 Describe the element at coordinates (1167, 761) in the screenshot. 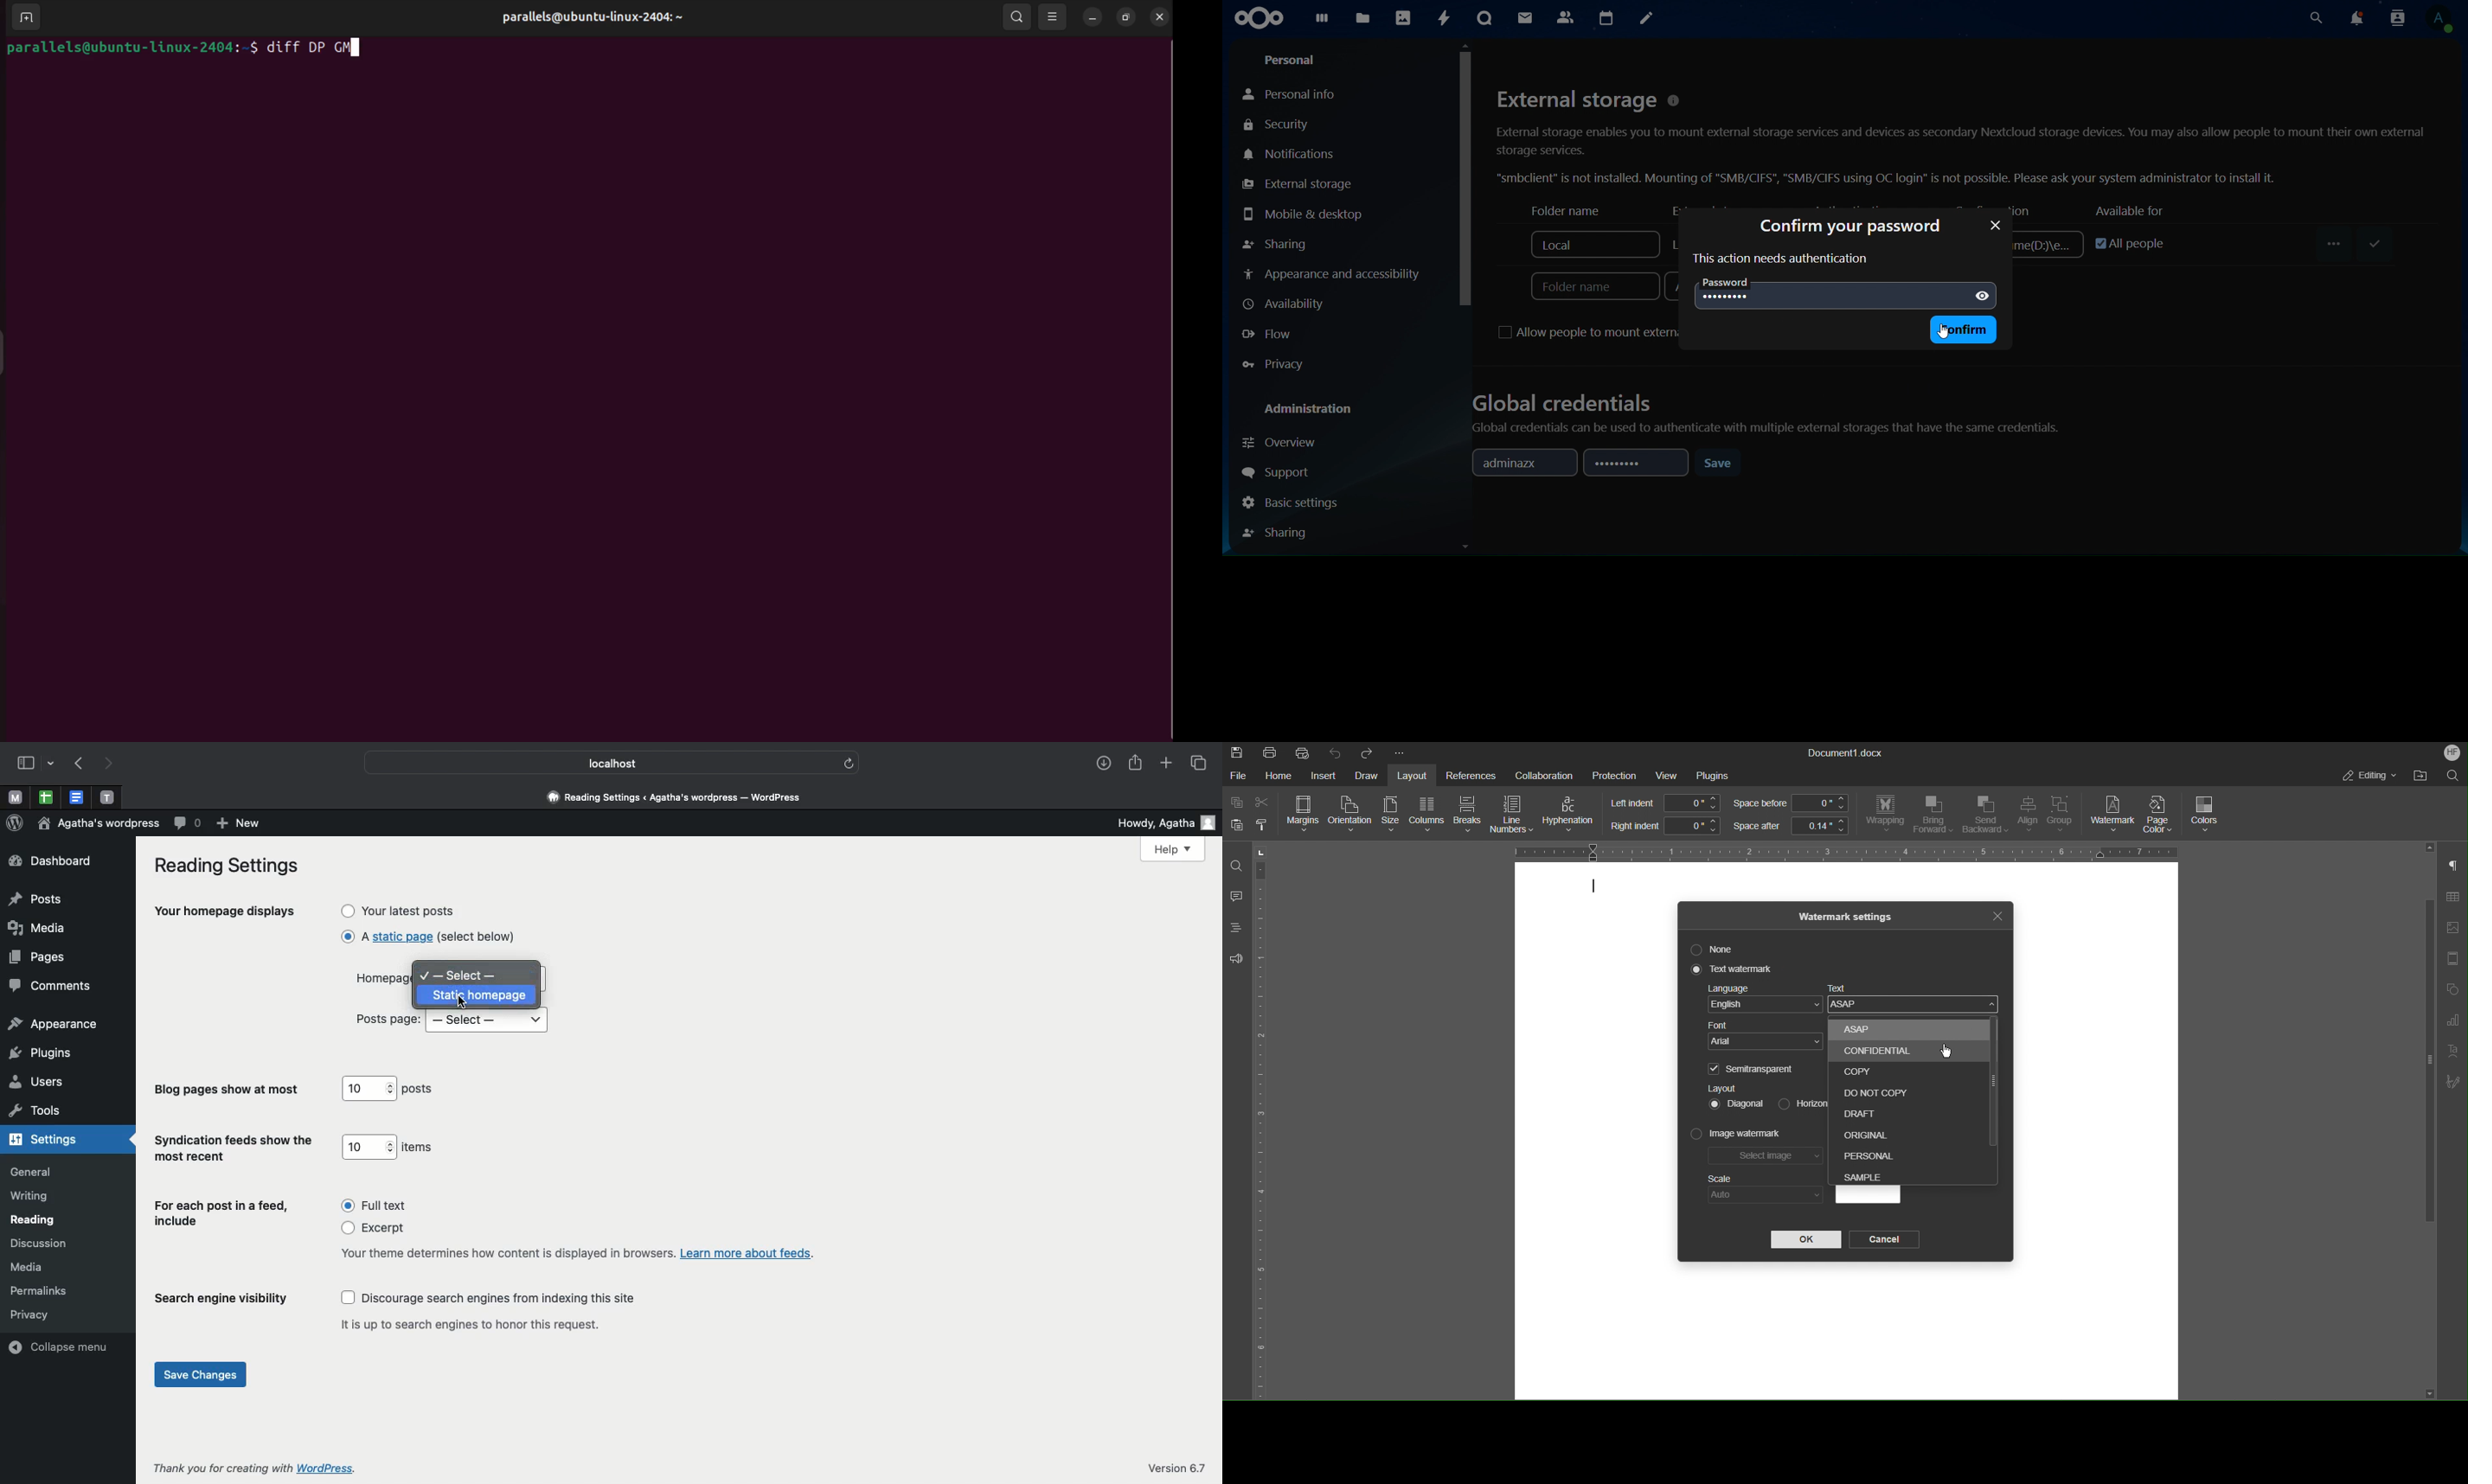

I see `Add new tab` at that location.